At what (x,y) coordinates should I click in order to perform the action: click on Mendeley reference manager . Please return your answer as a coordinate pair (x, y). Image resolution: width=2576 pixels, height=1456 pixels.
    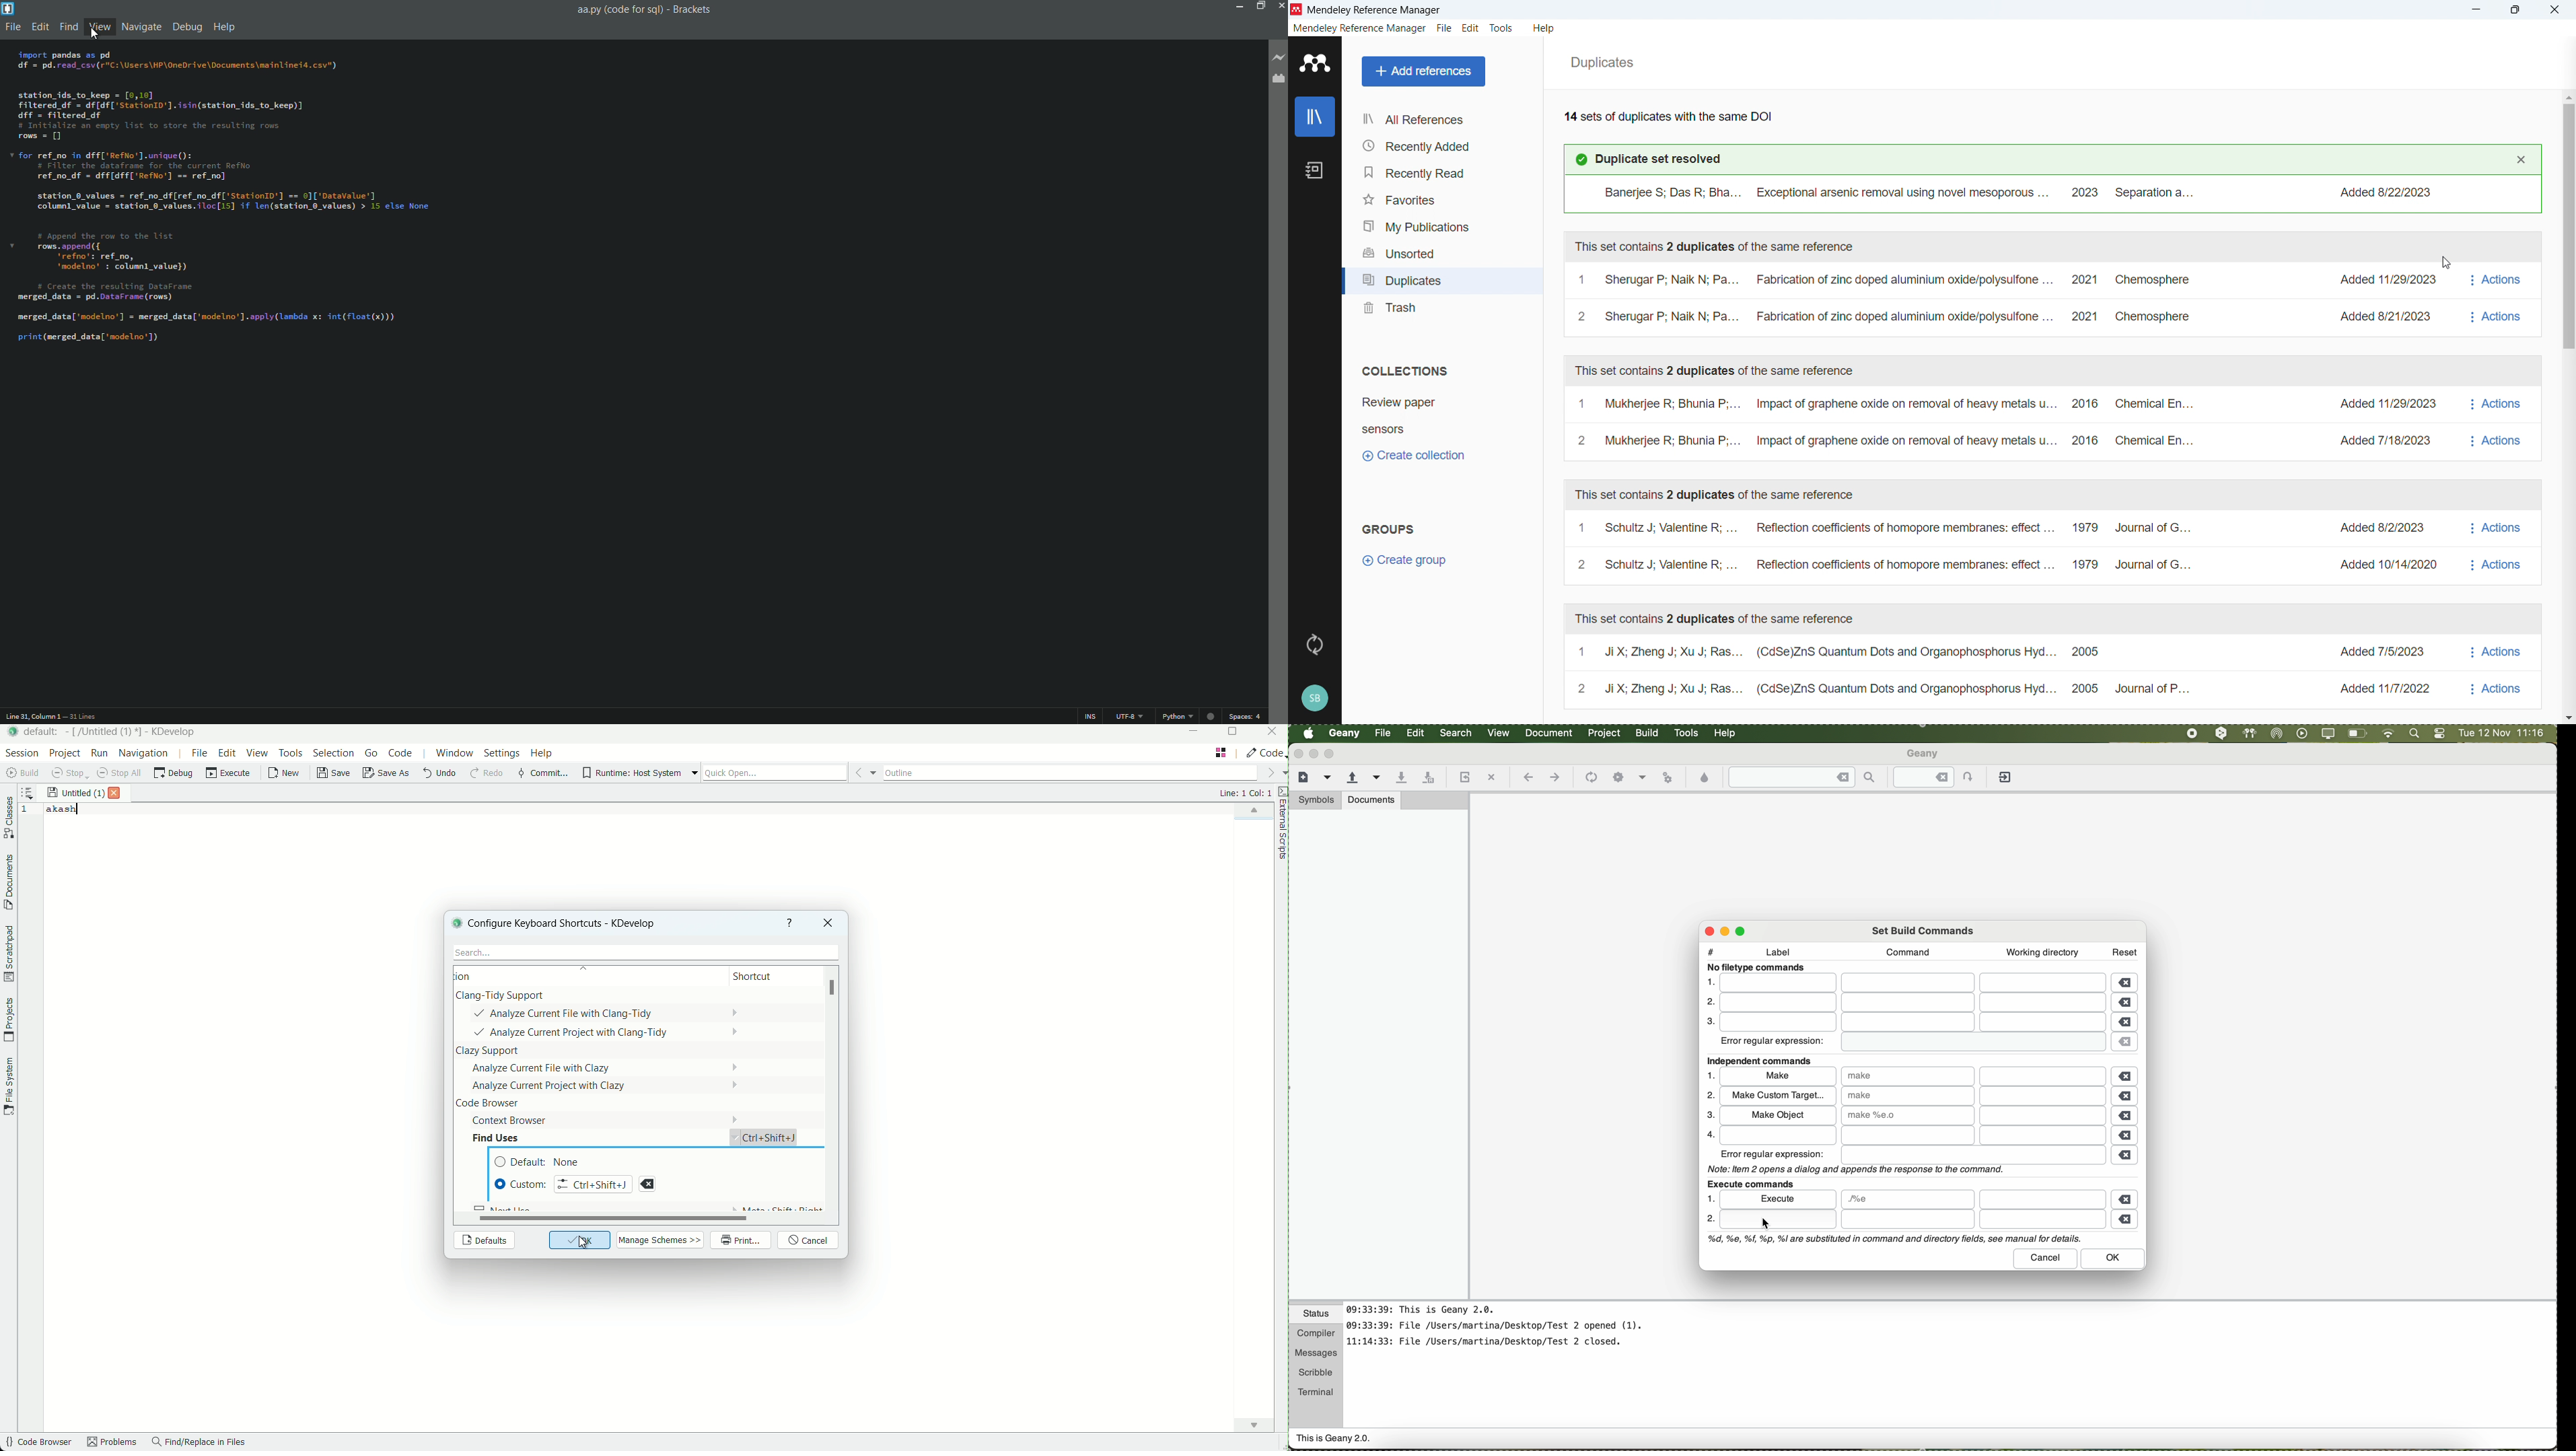
    Looking at the image, I should click on (1361, 29).